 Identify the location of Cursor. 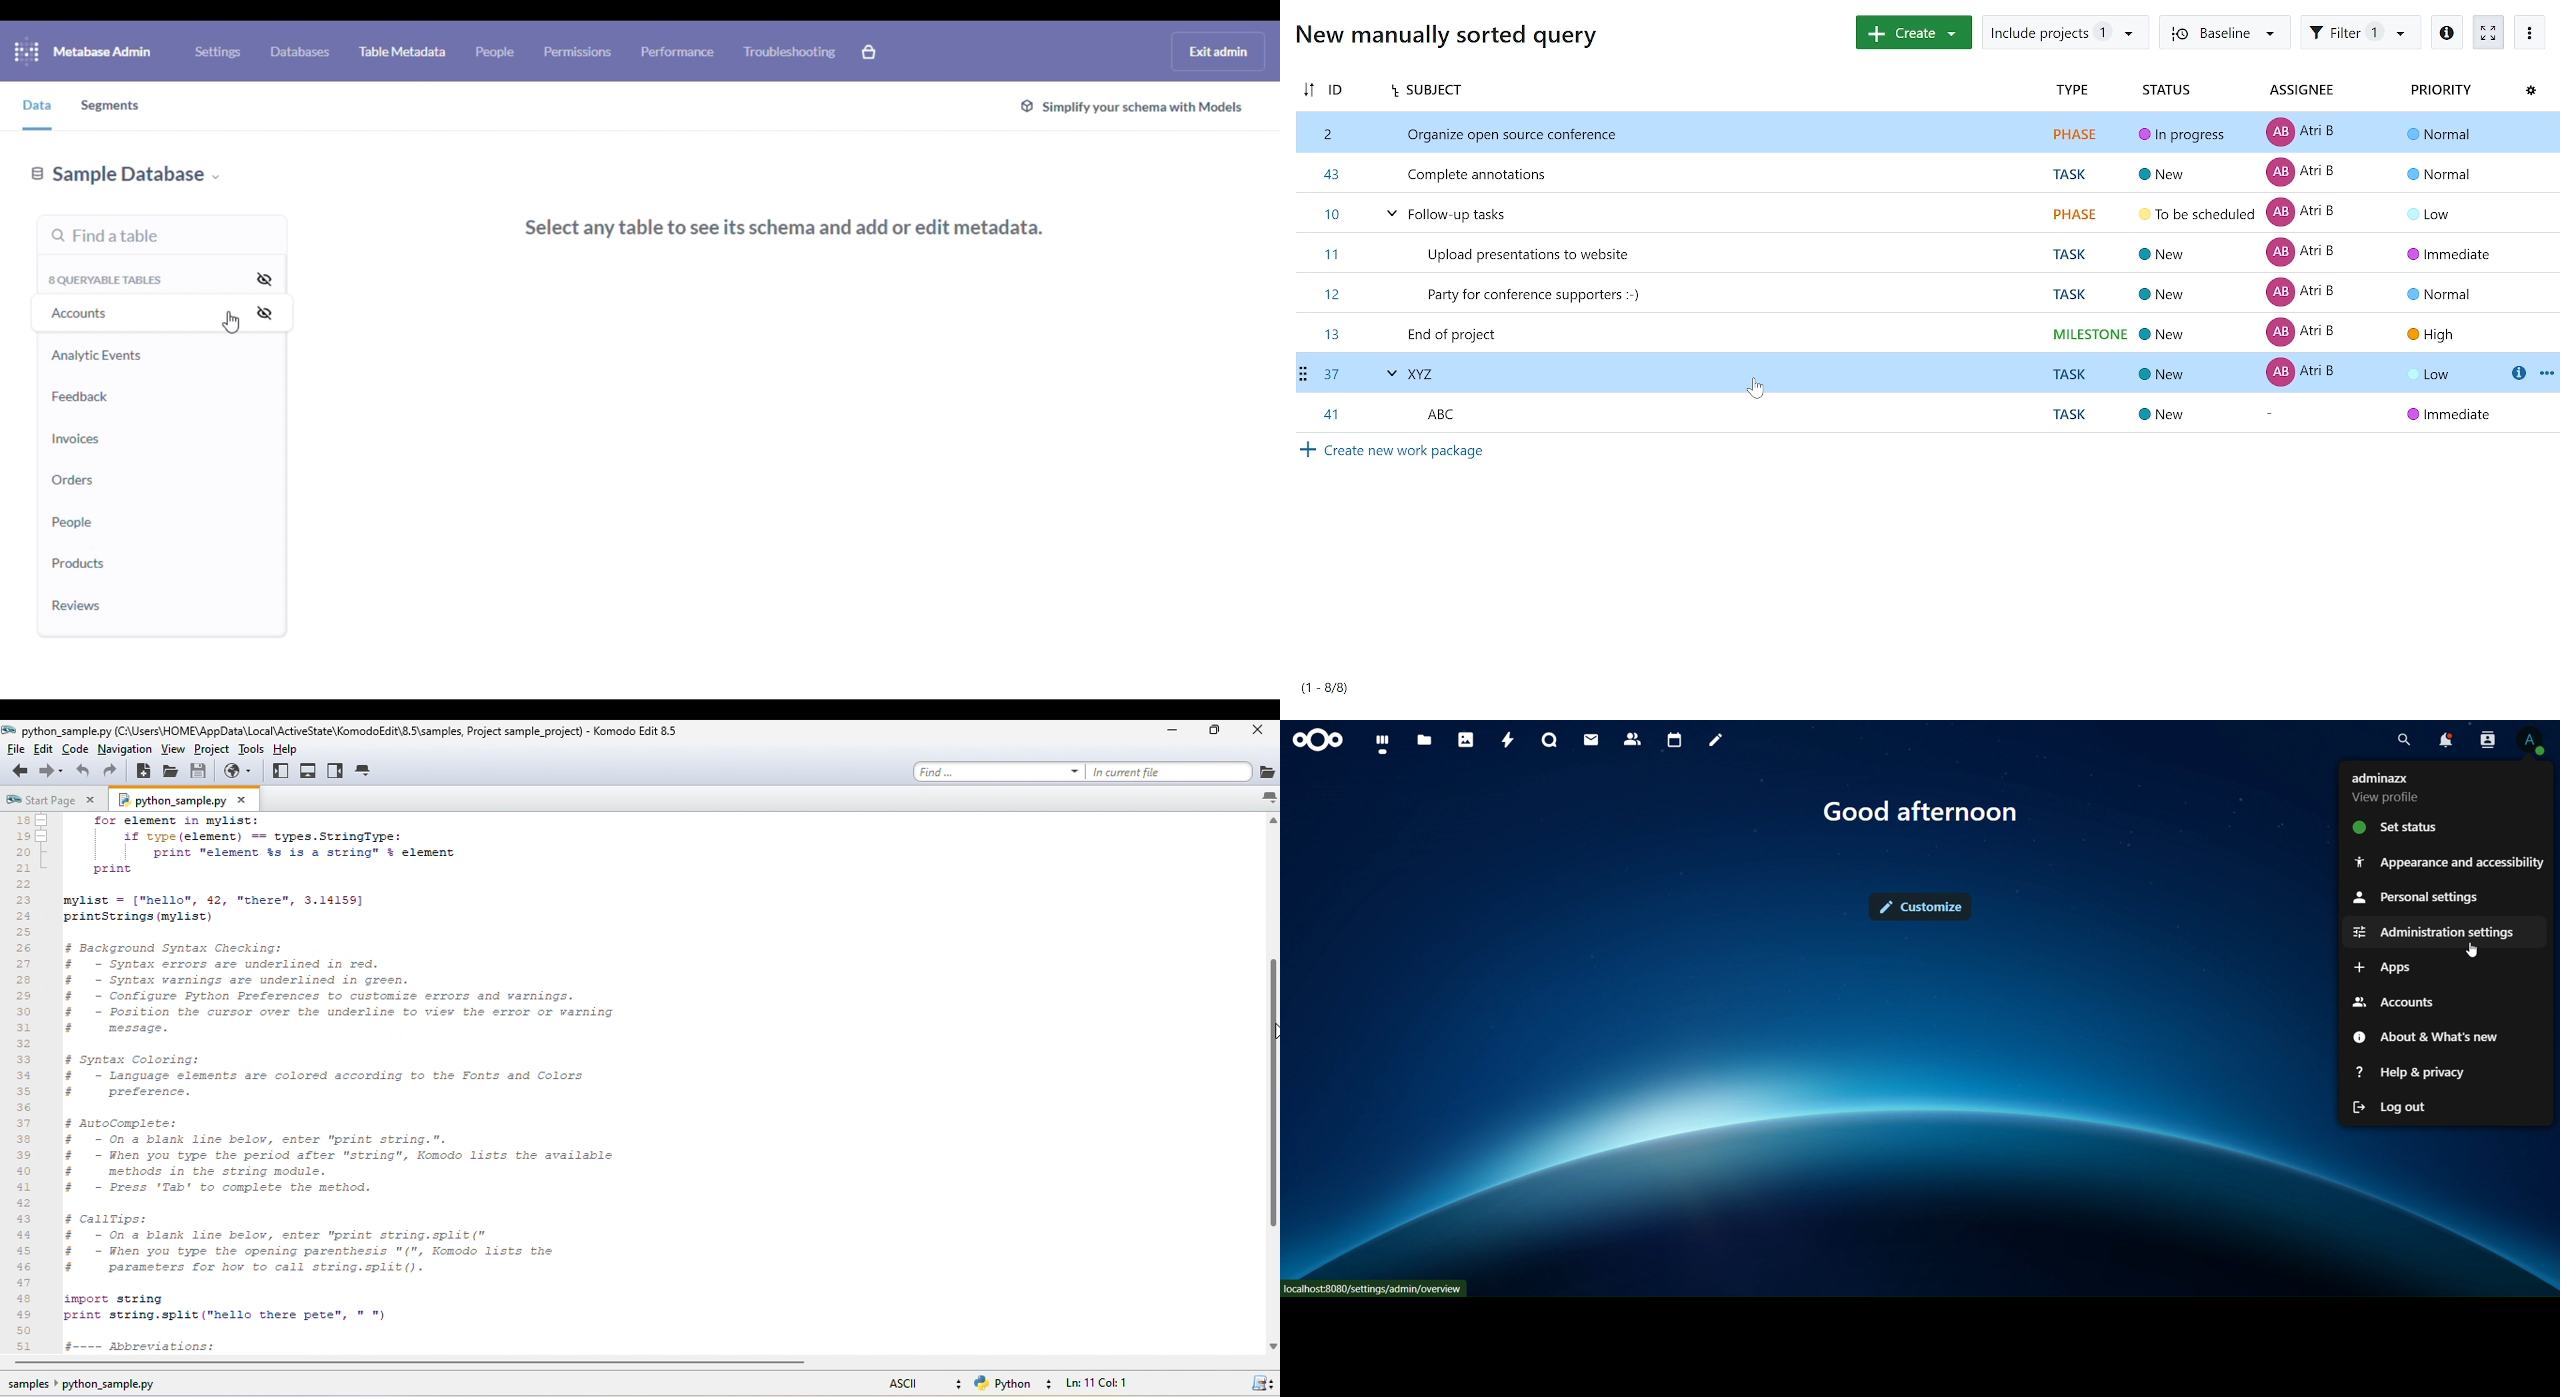
(2475, 950).